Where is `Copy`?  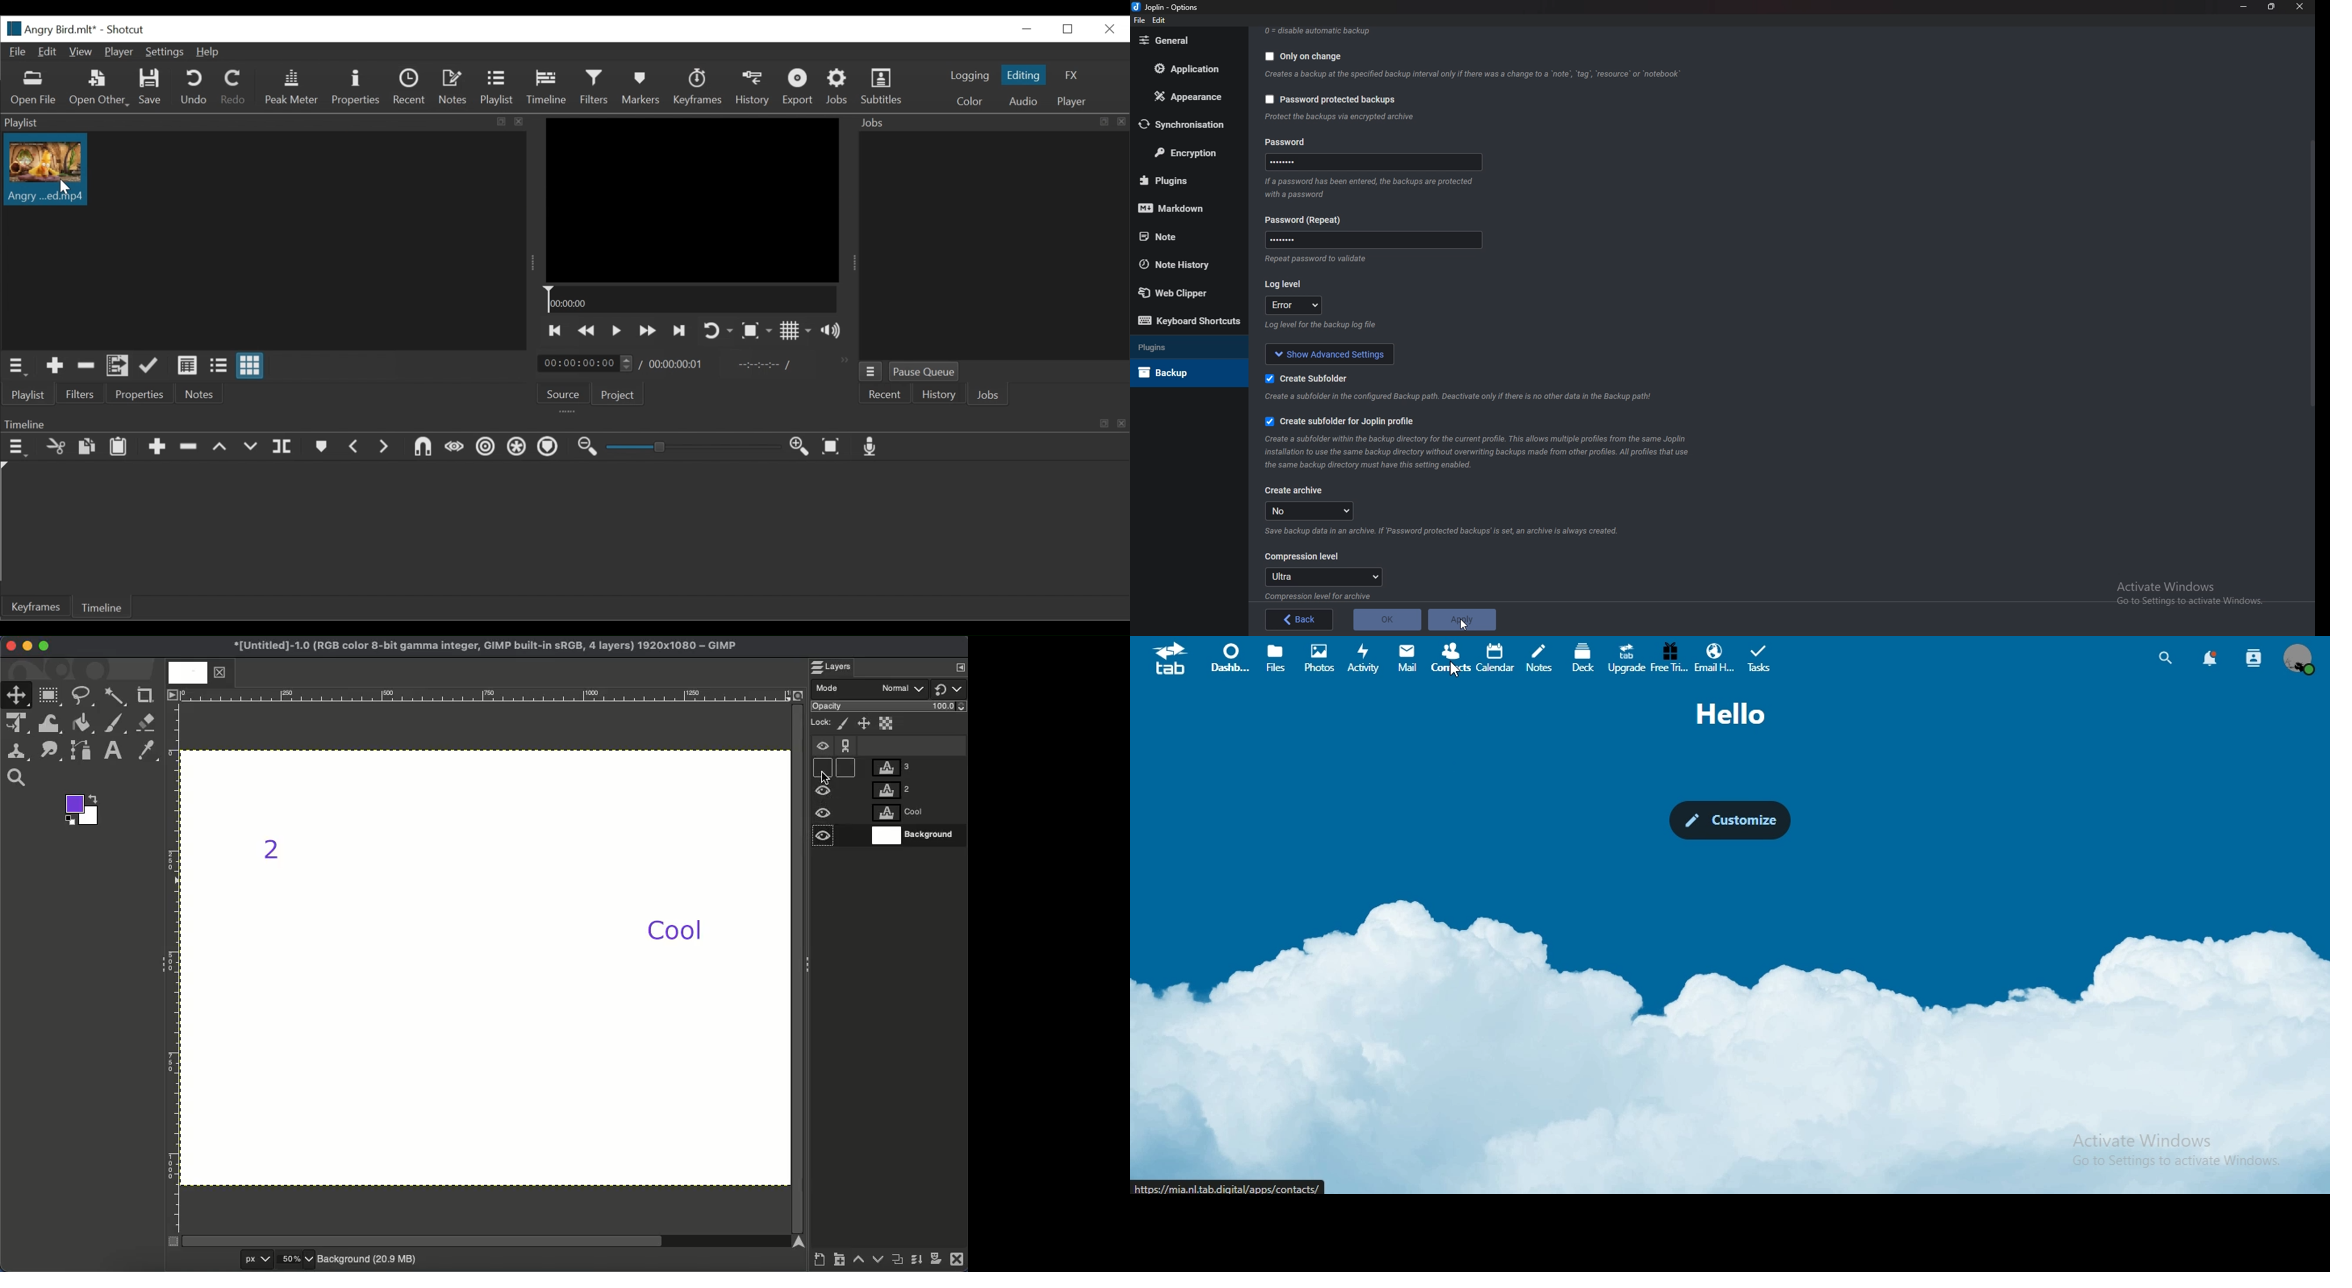
Copy is located at coordinates (87, 446).